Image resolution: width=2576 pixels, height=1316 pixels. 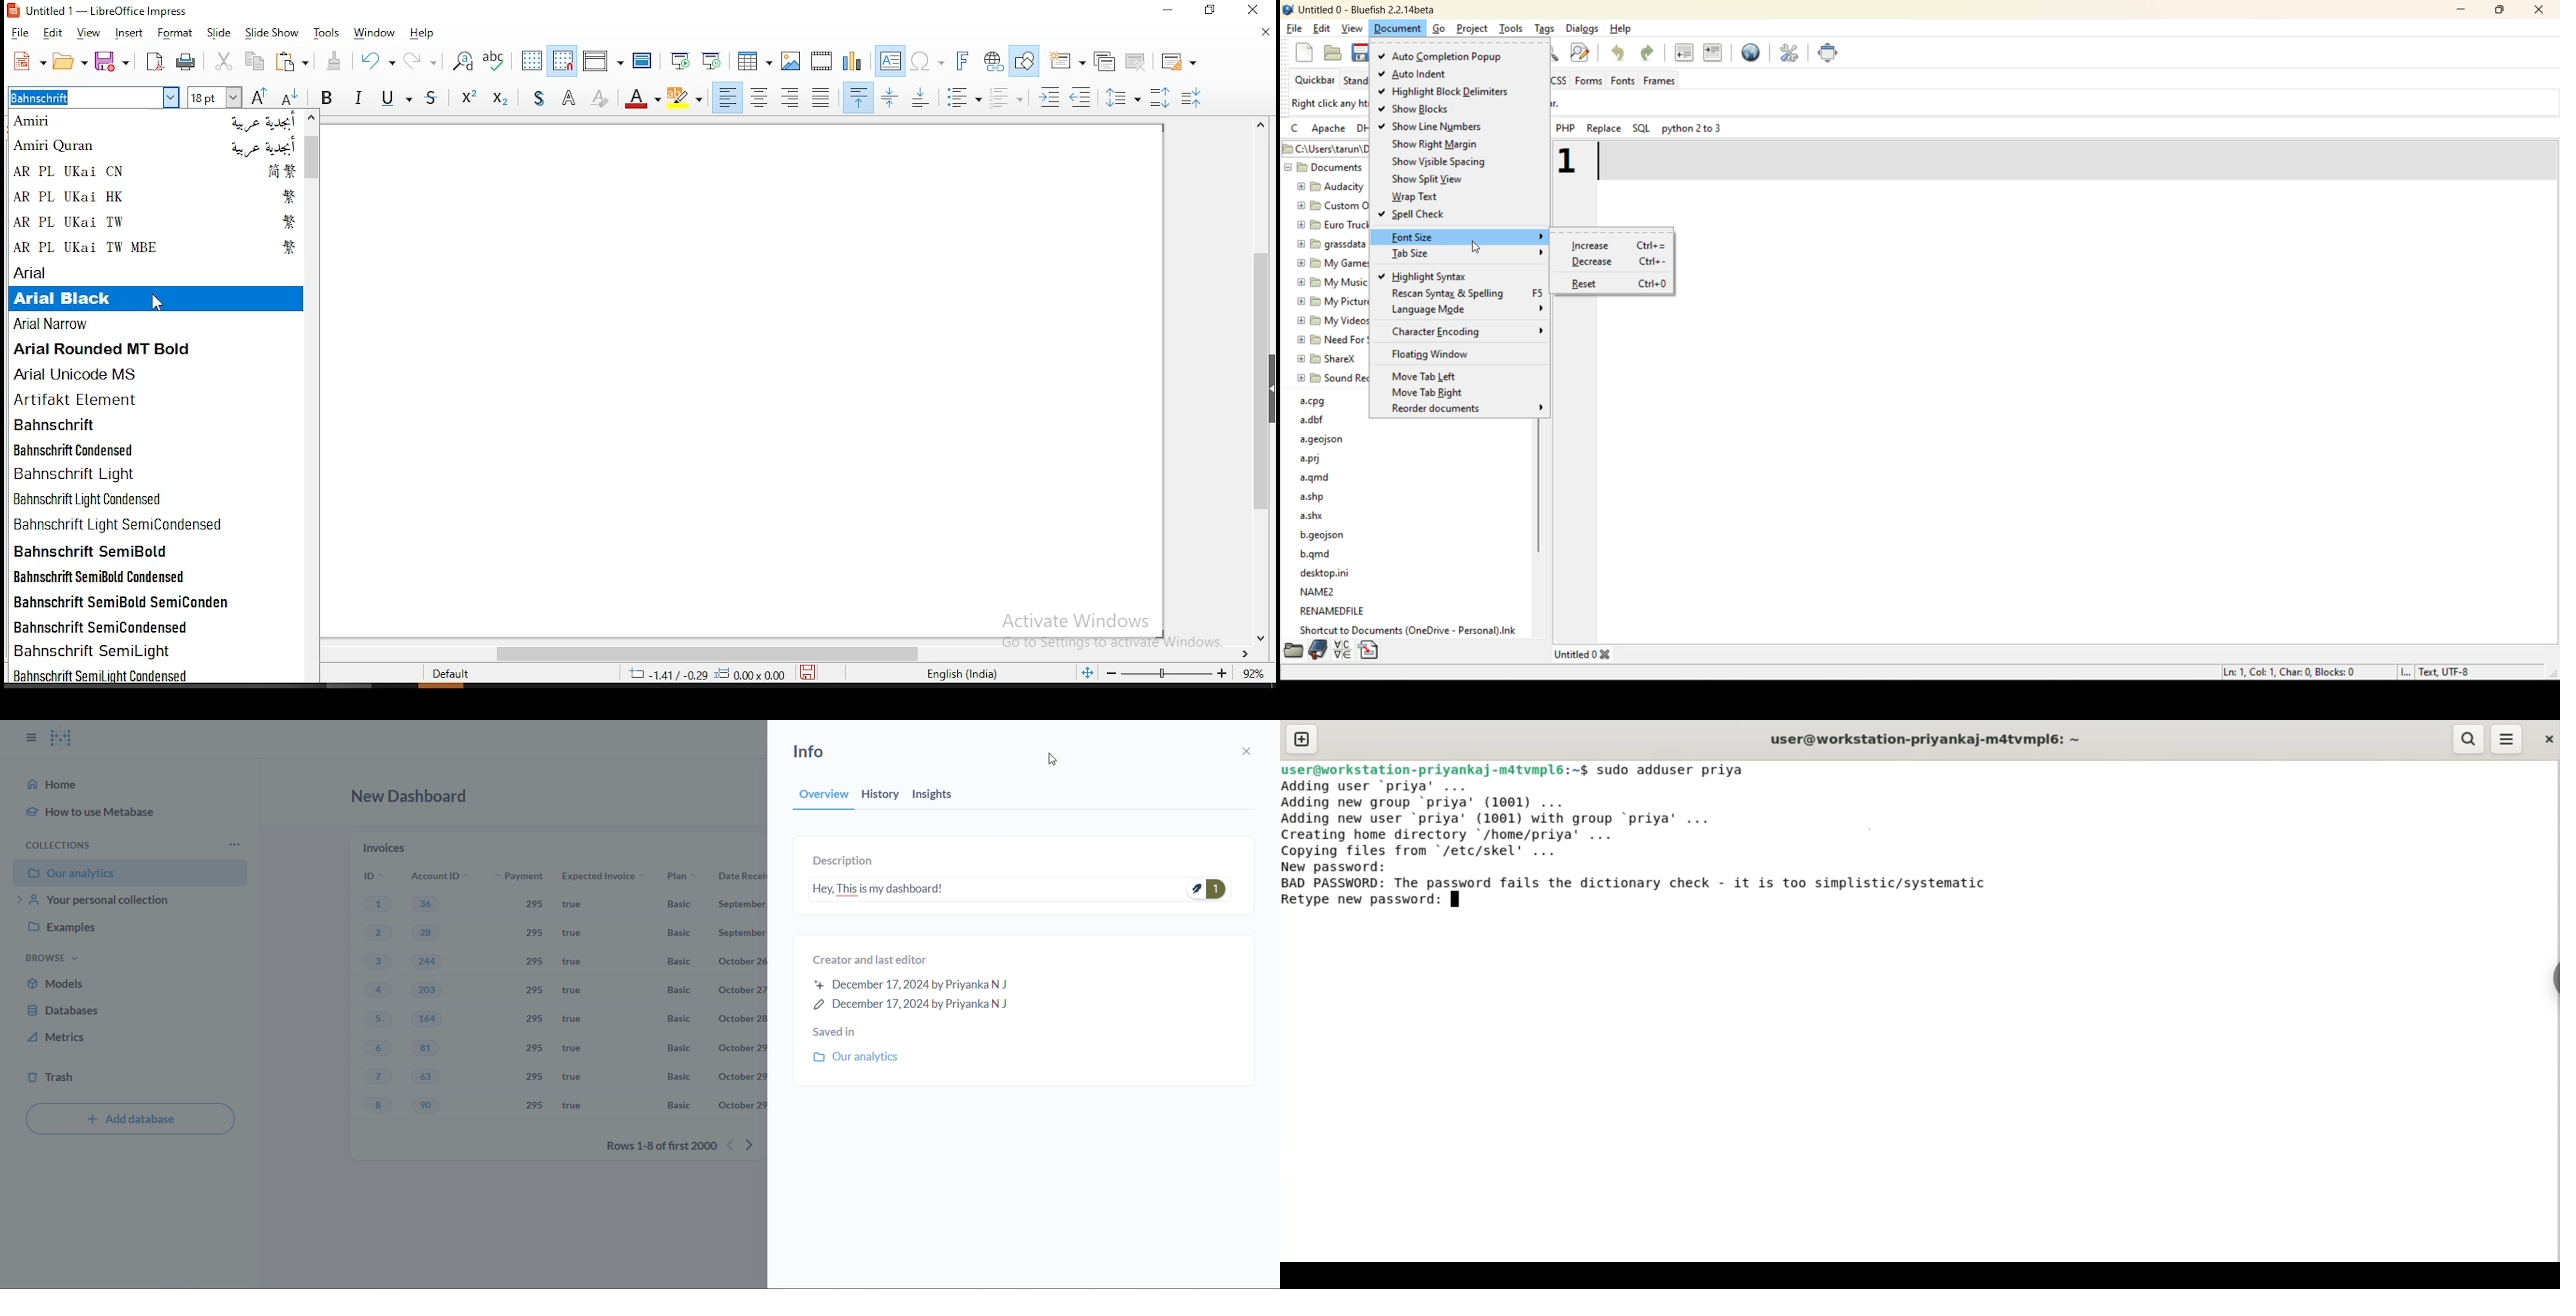 What do you see at coordinates (527, 877) in the screenshot?
I see `payment` at bounding box center [527, 877].